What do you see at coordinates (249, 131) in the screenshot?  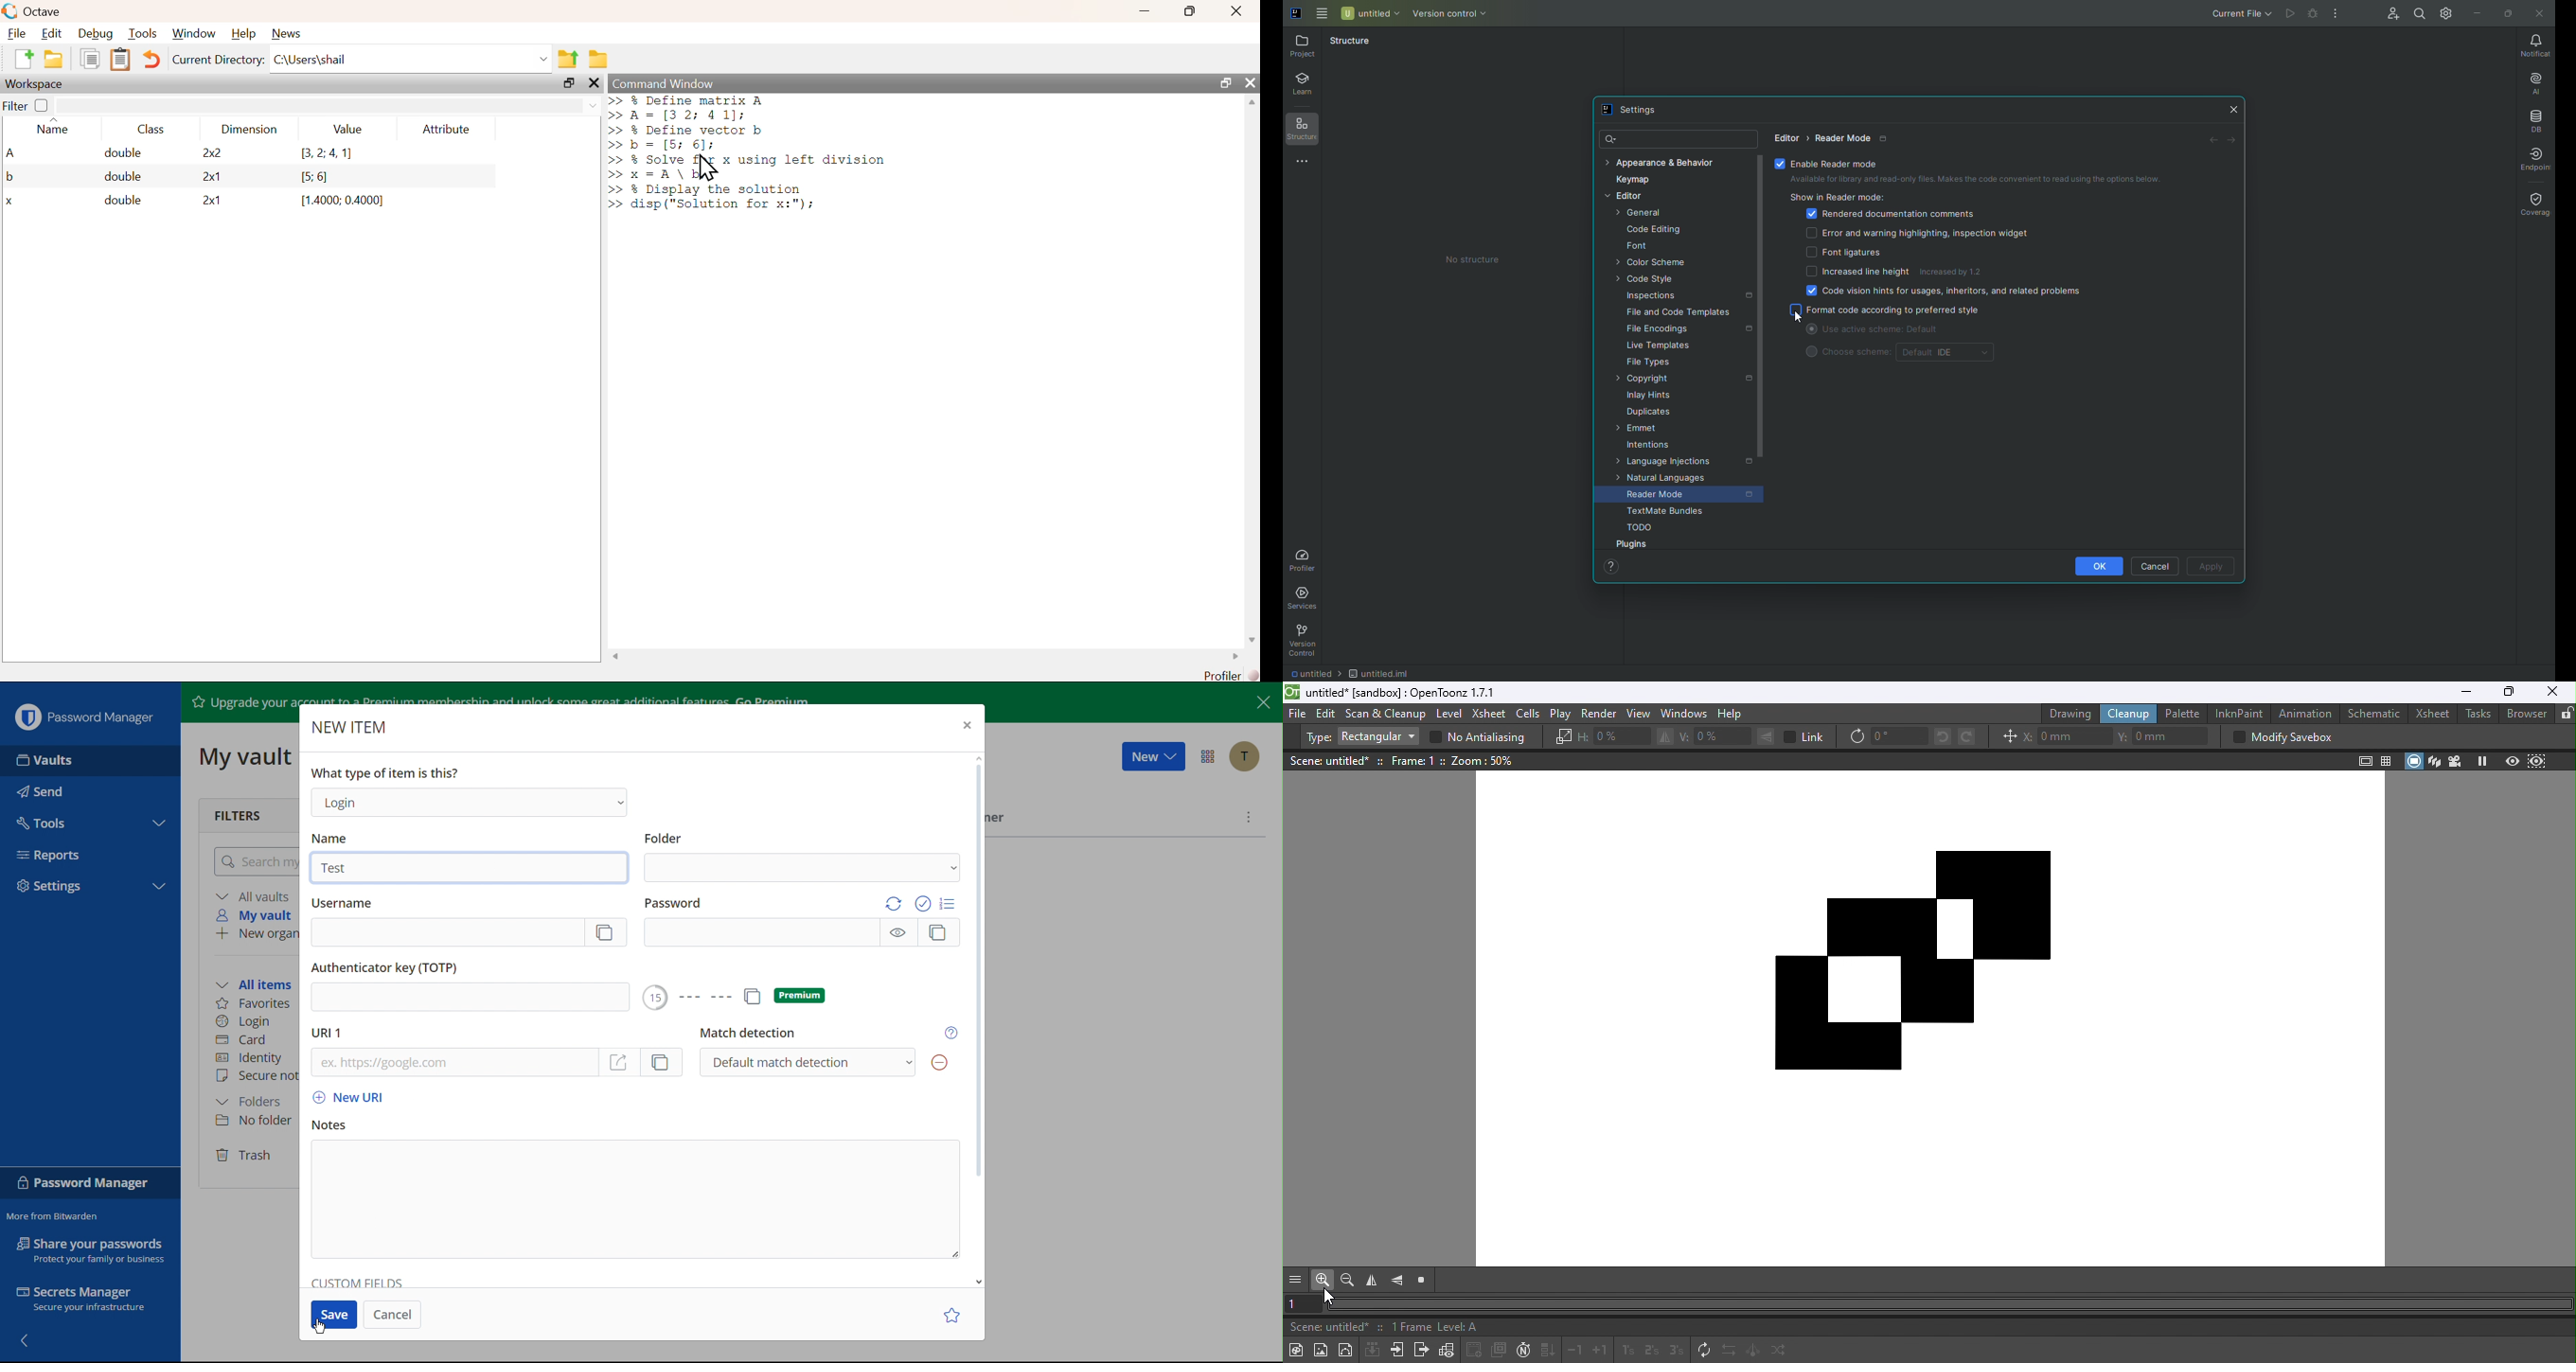 I see `dimension` at bounding box center [249, 131].